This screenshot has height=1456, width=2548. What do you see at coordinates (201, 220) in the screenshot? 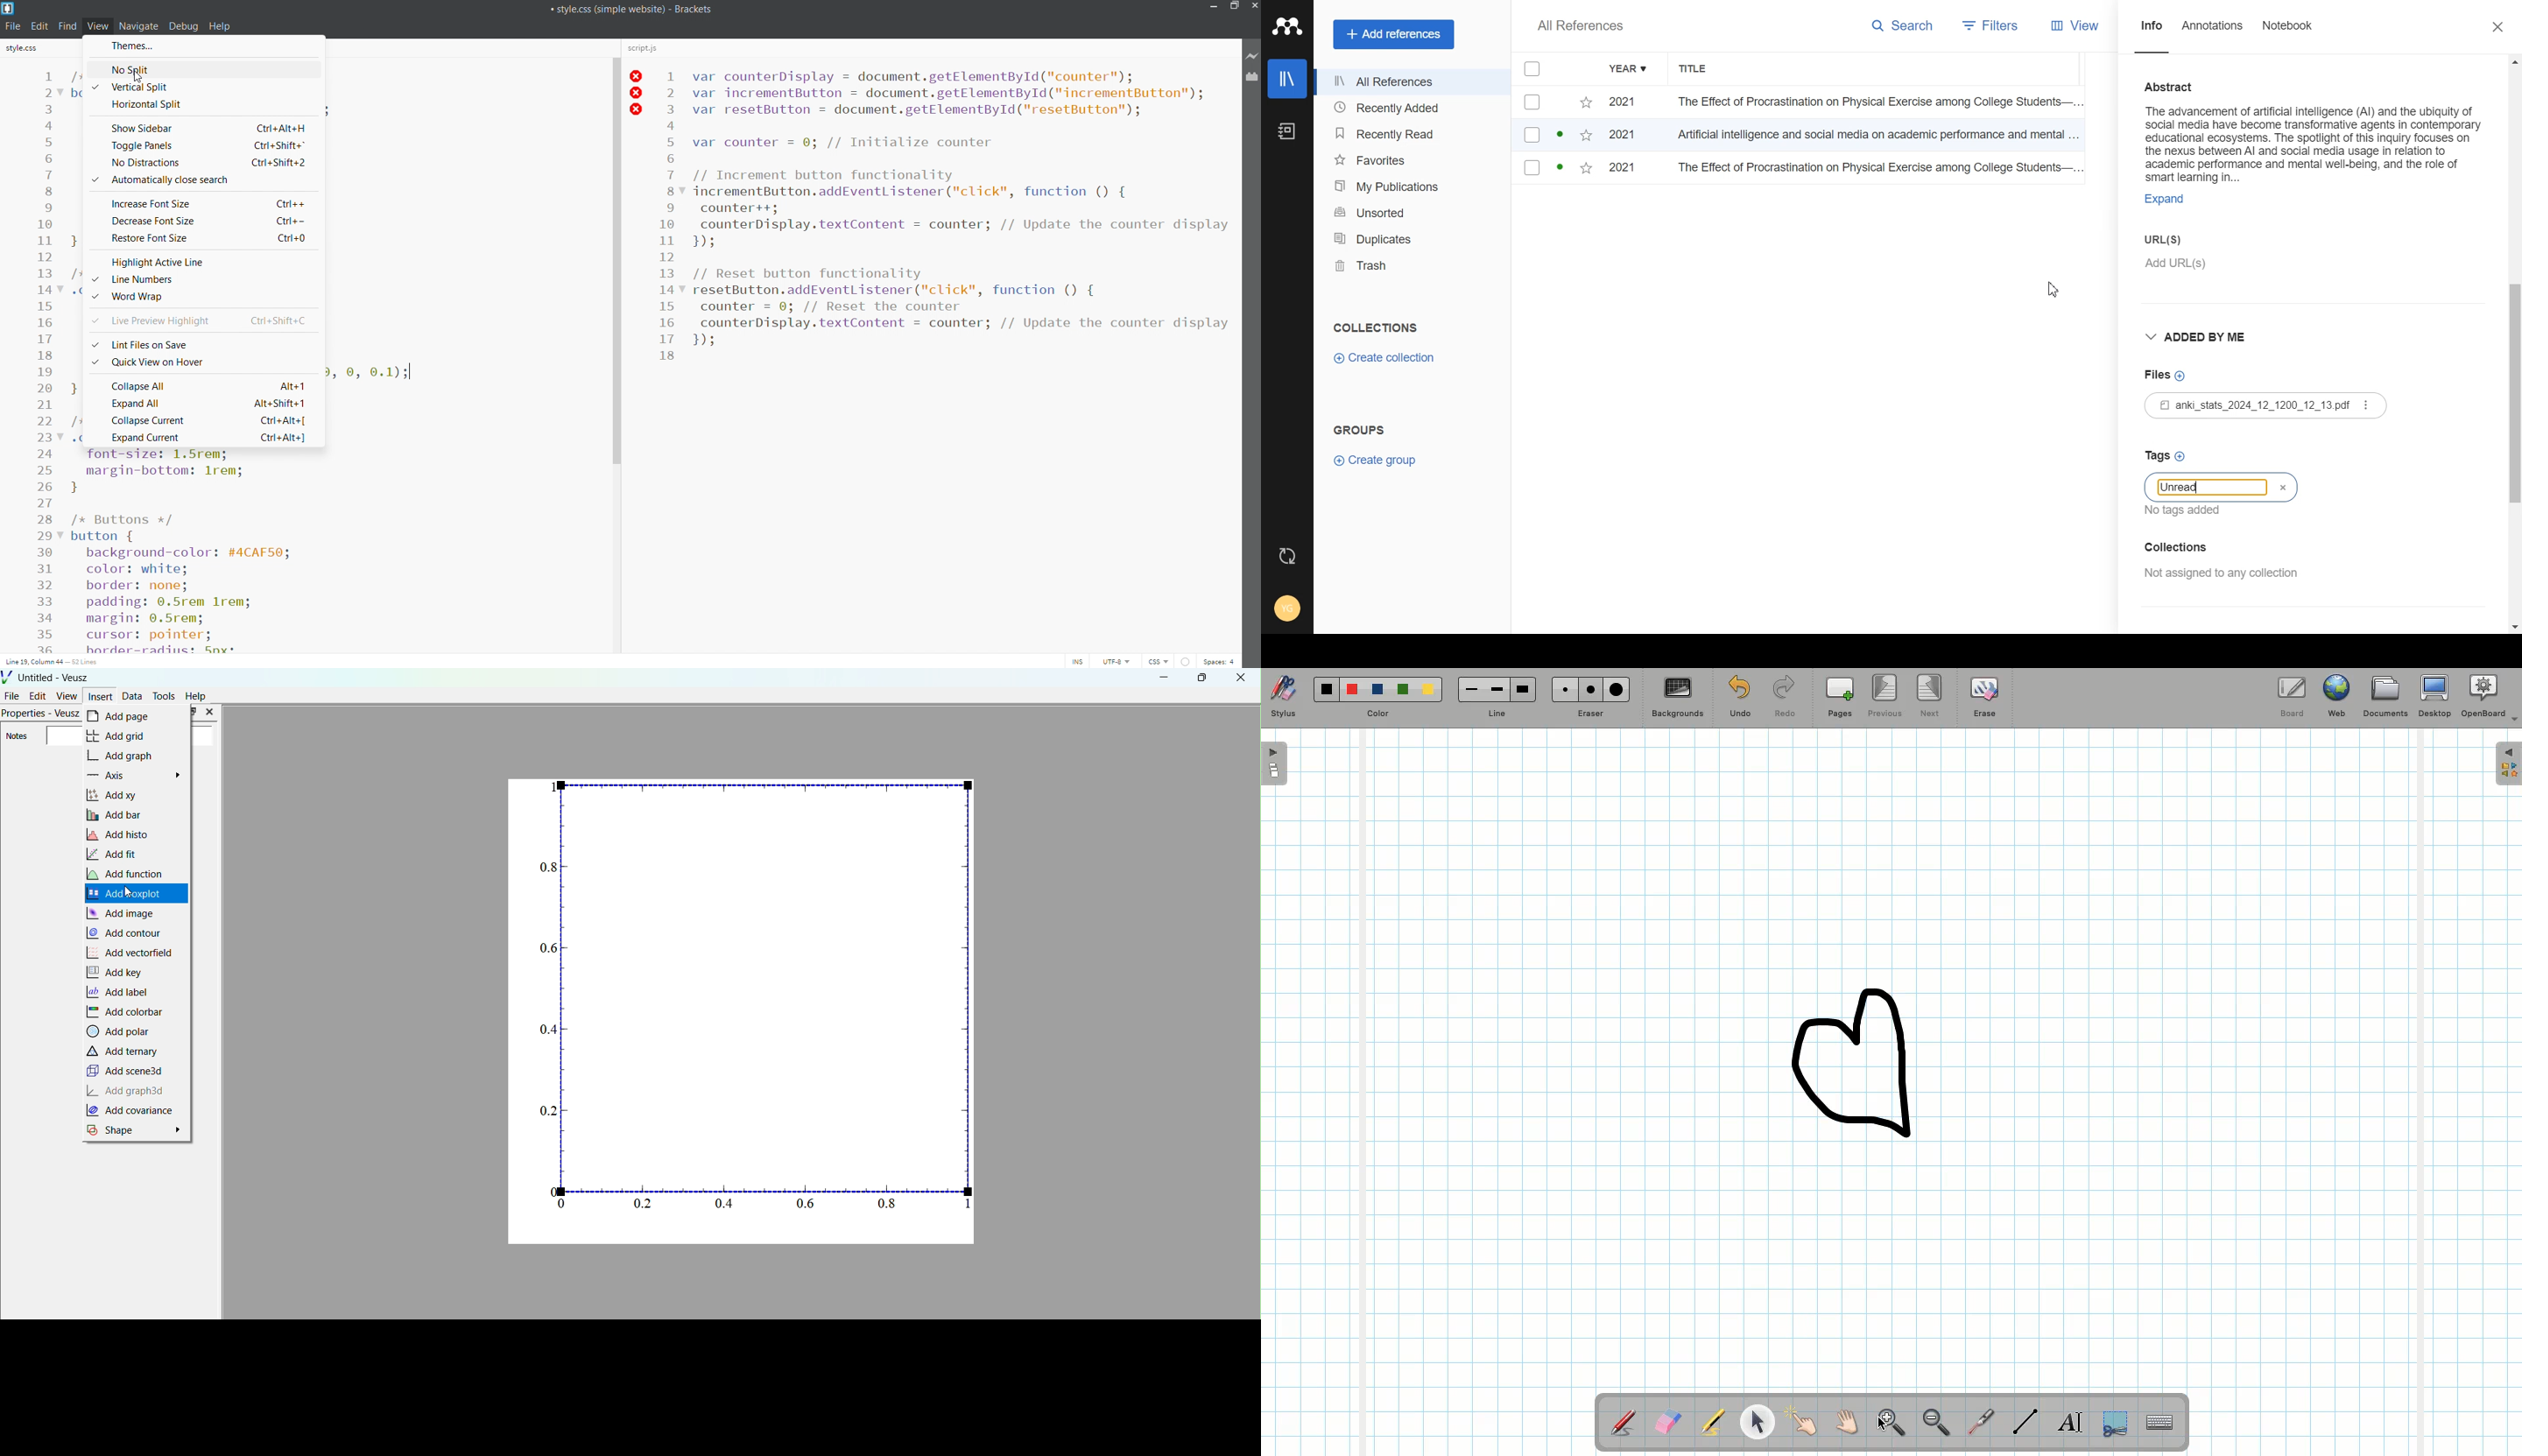
I see `decrease font size` at bounding box center [201, 220].